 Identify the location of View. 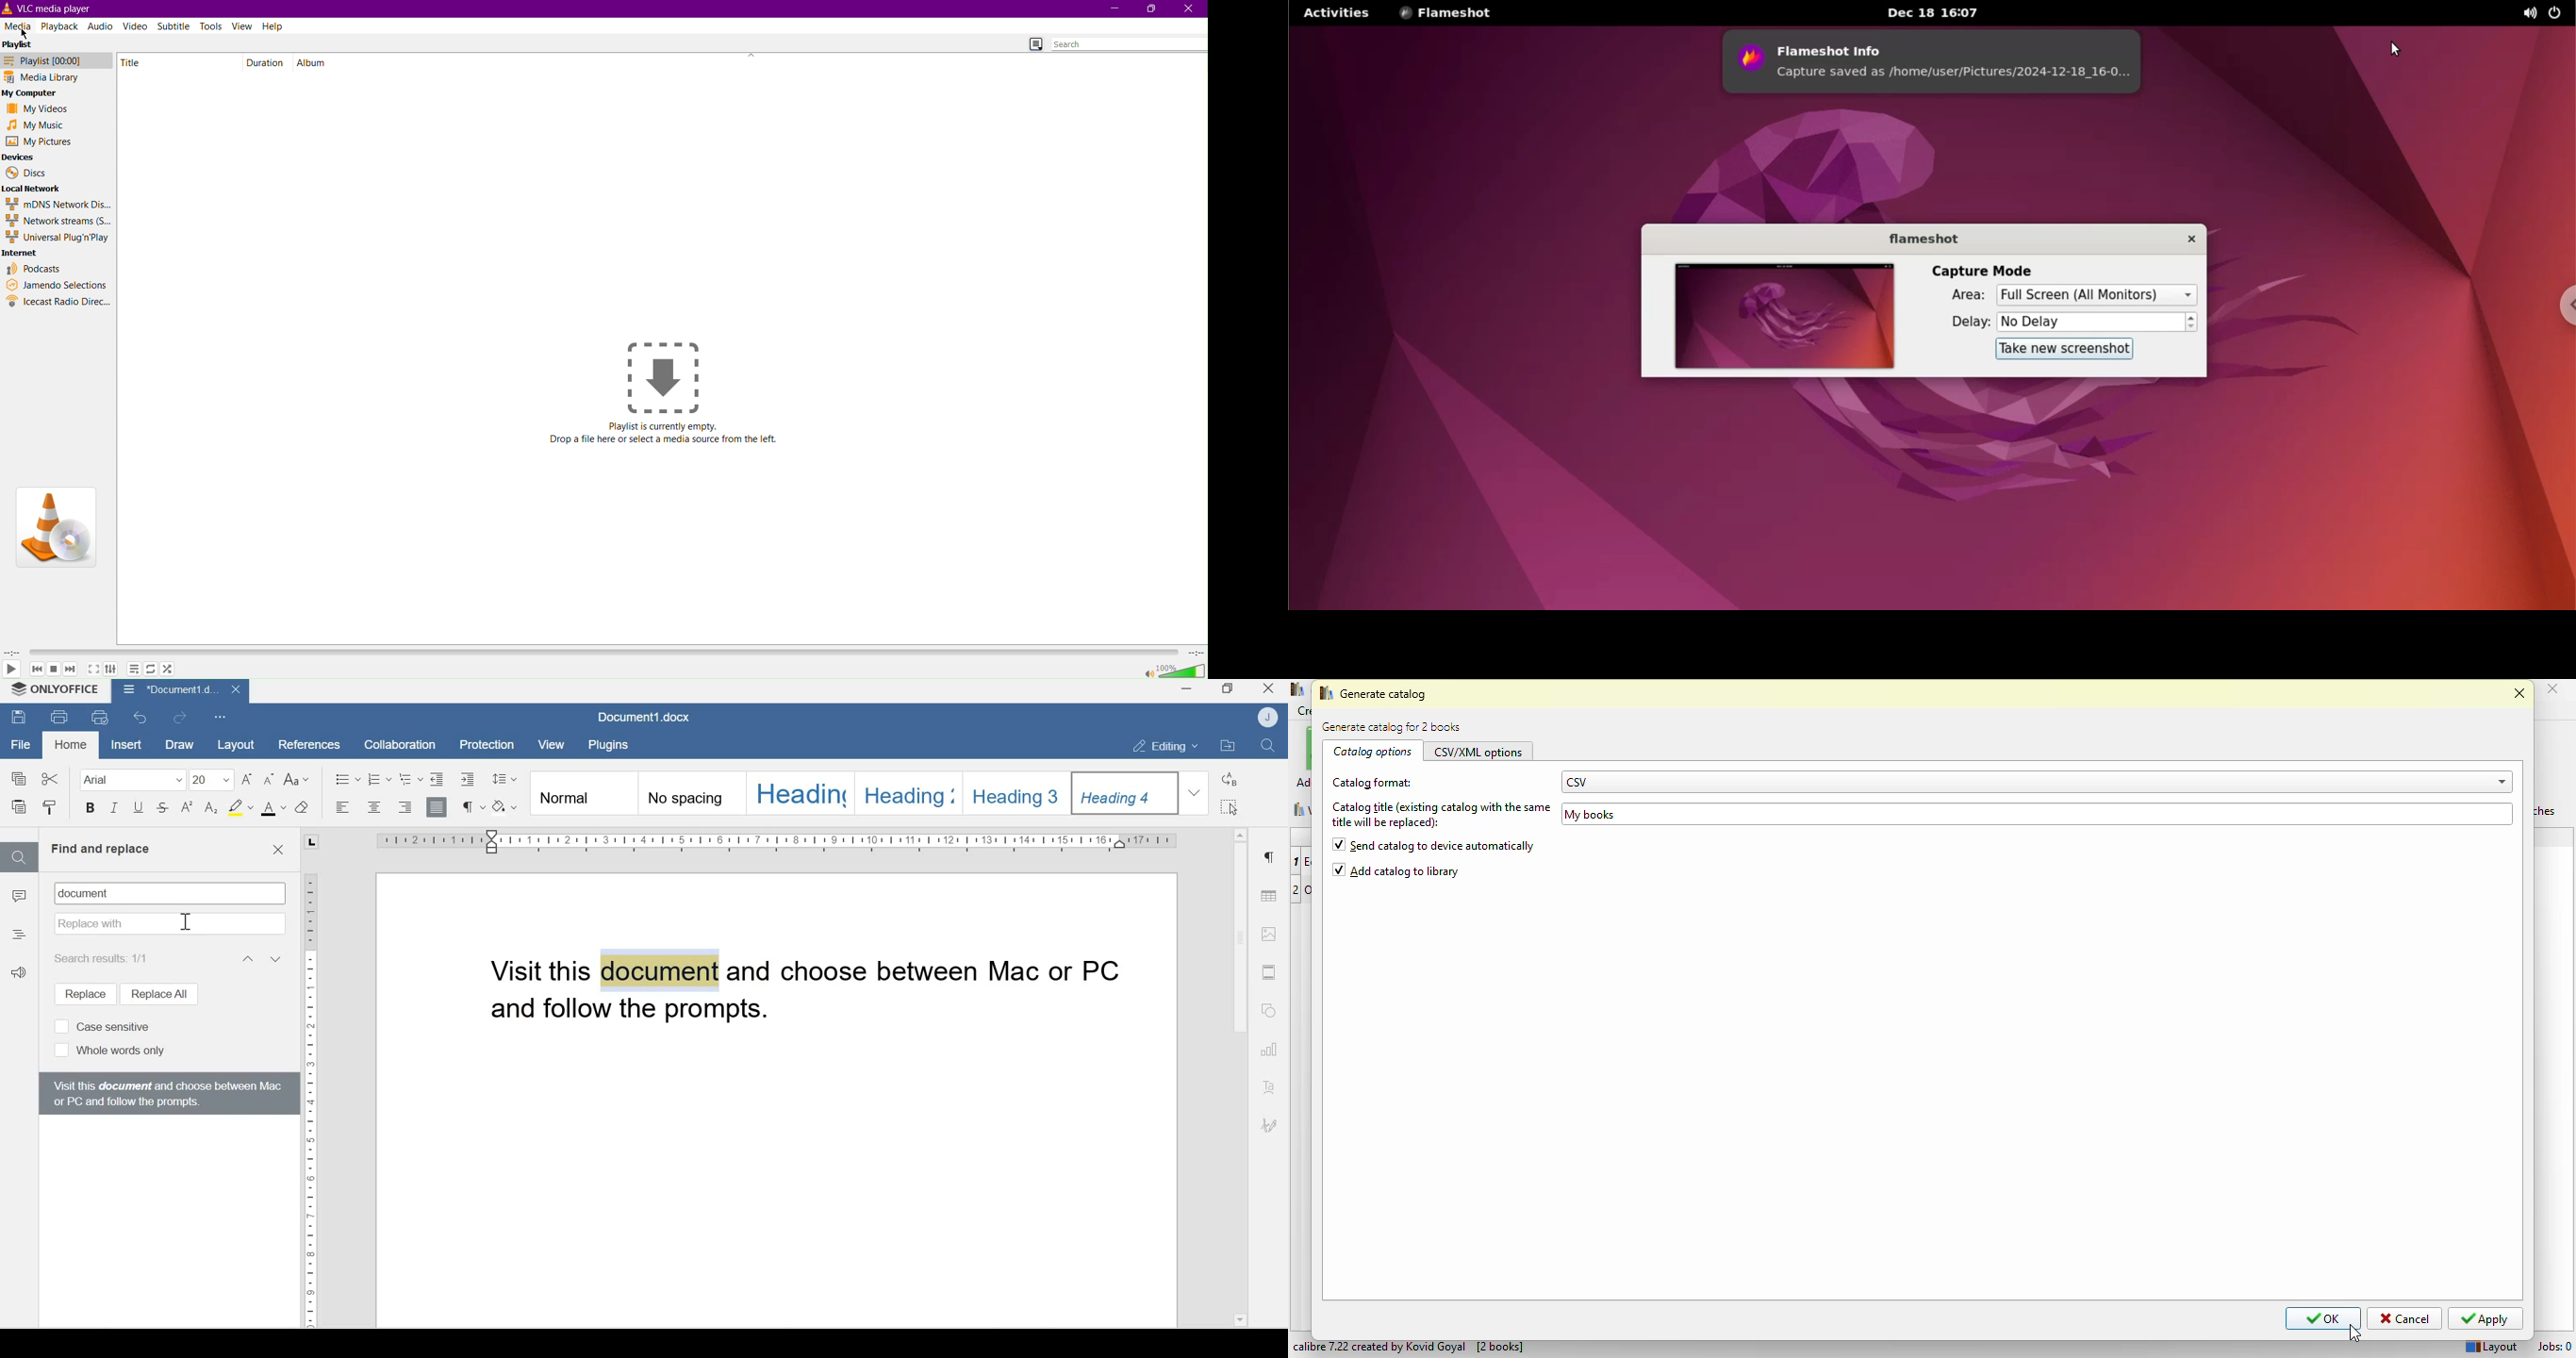
(553, 745).